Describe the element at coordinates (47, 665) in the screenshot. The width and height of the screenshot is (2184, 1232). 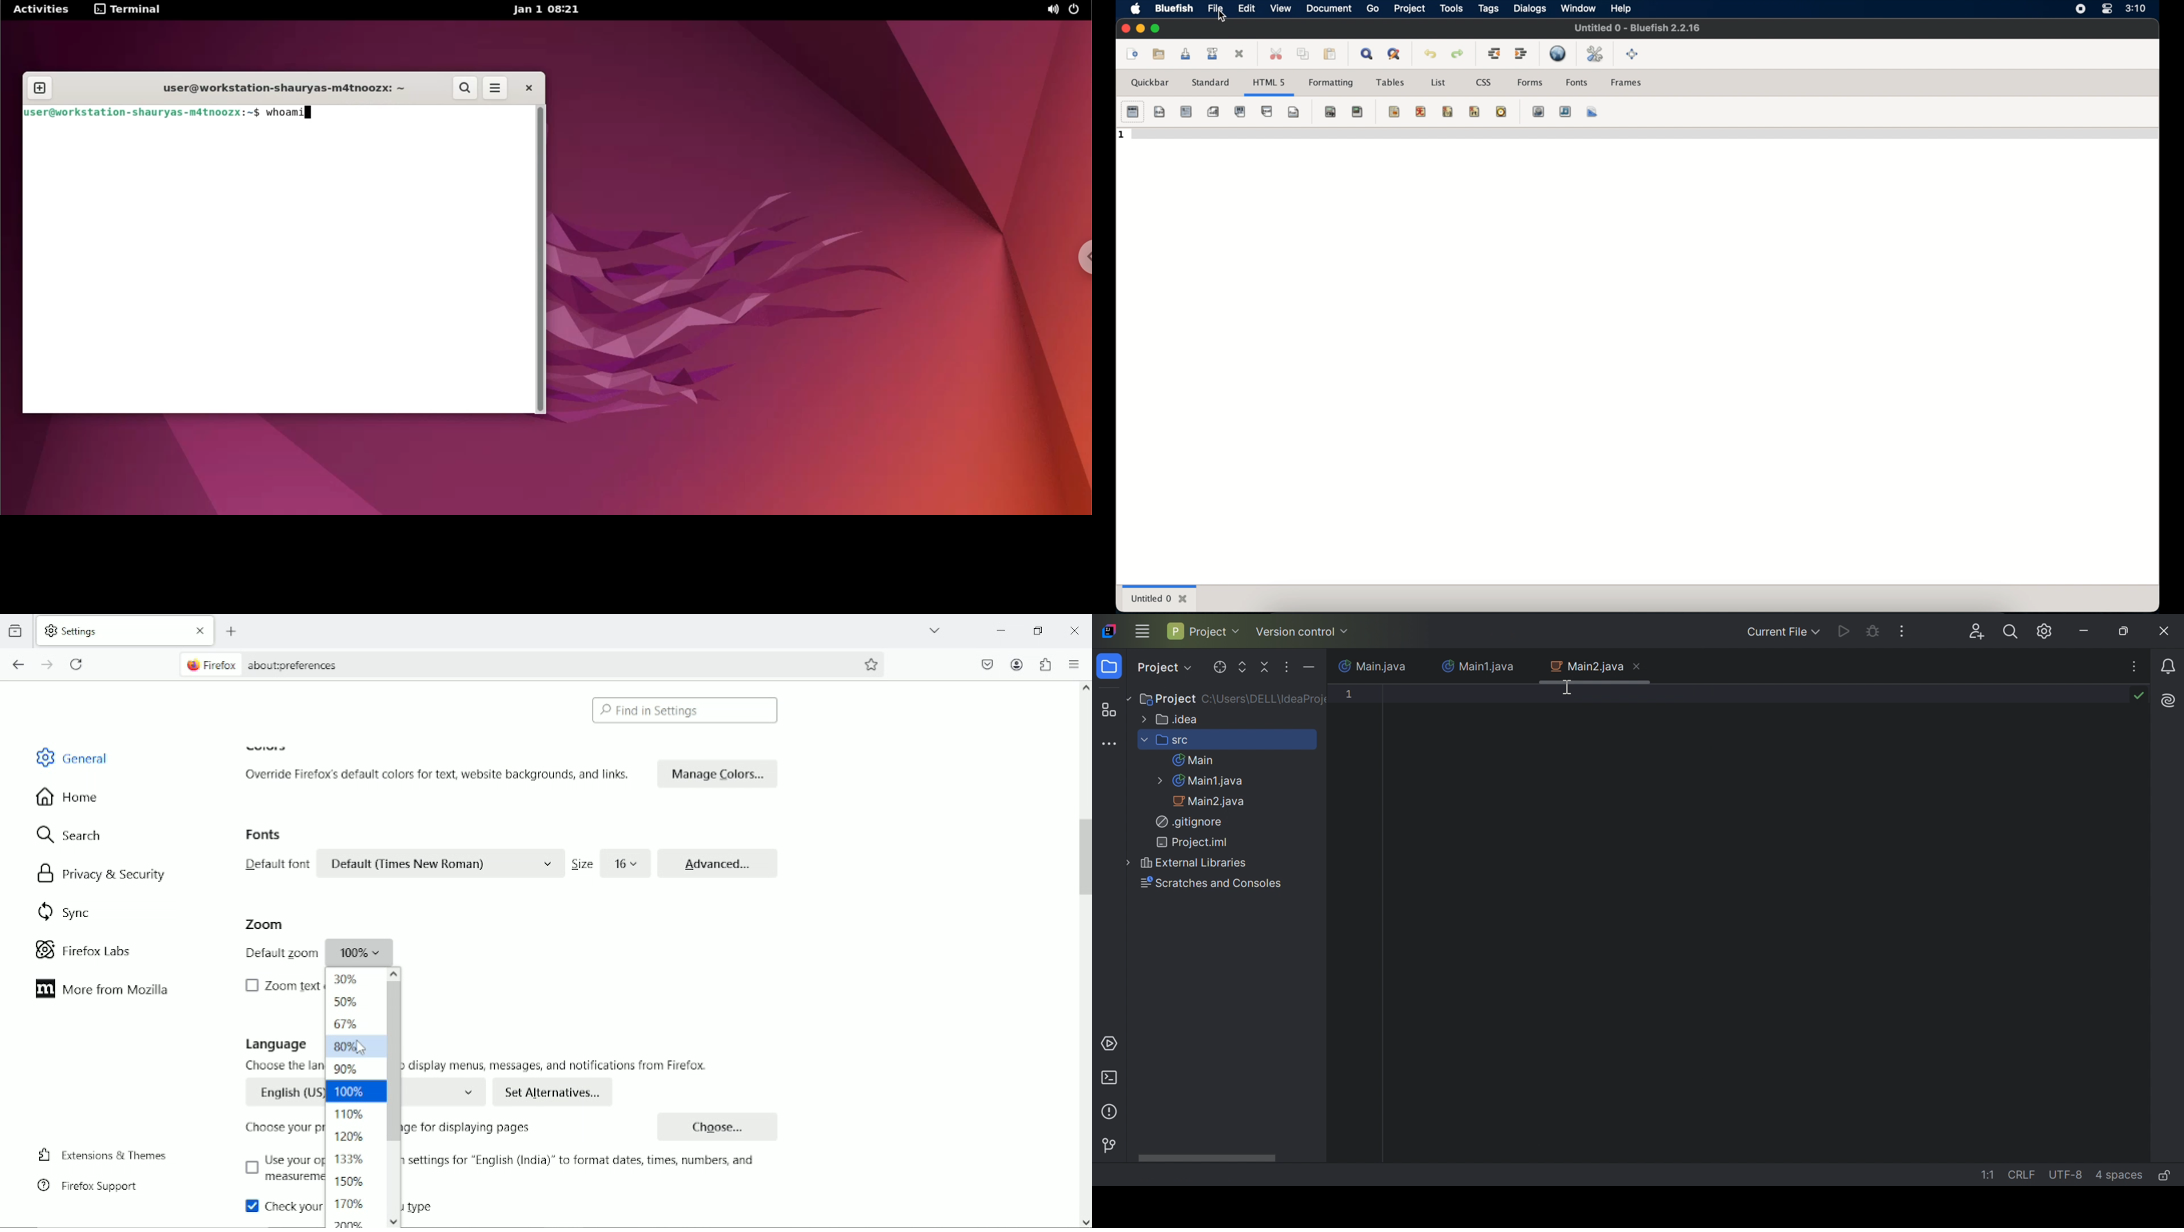
I see `go forward` at that location.